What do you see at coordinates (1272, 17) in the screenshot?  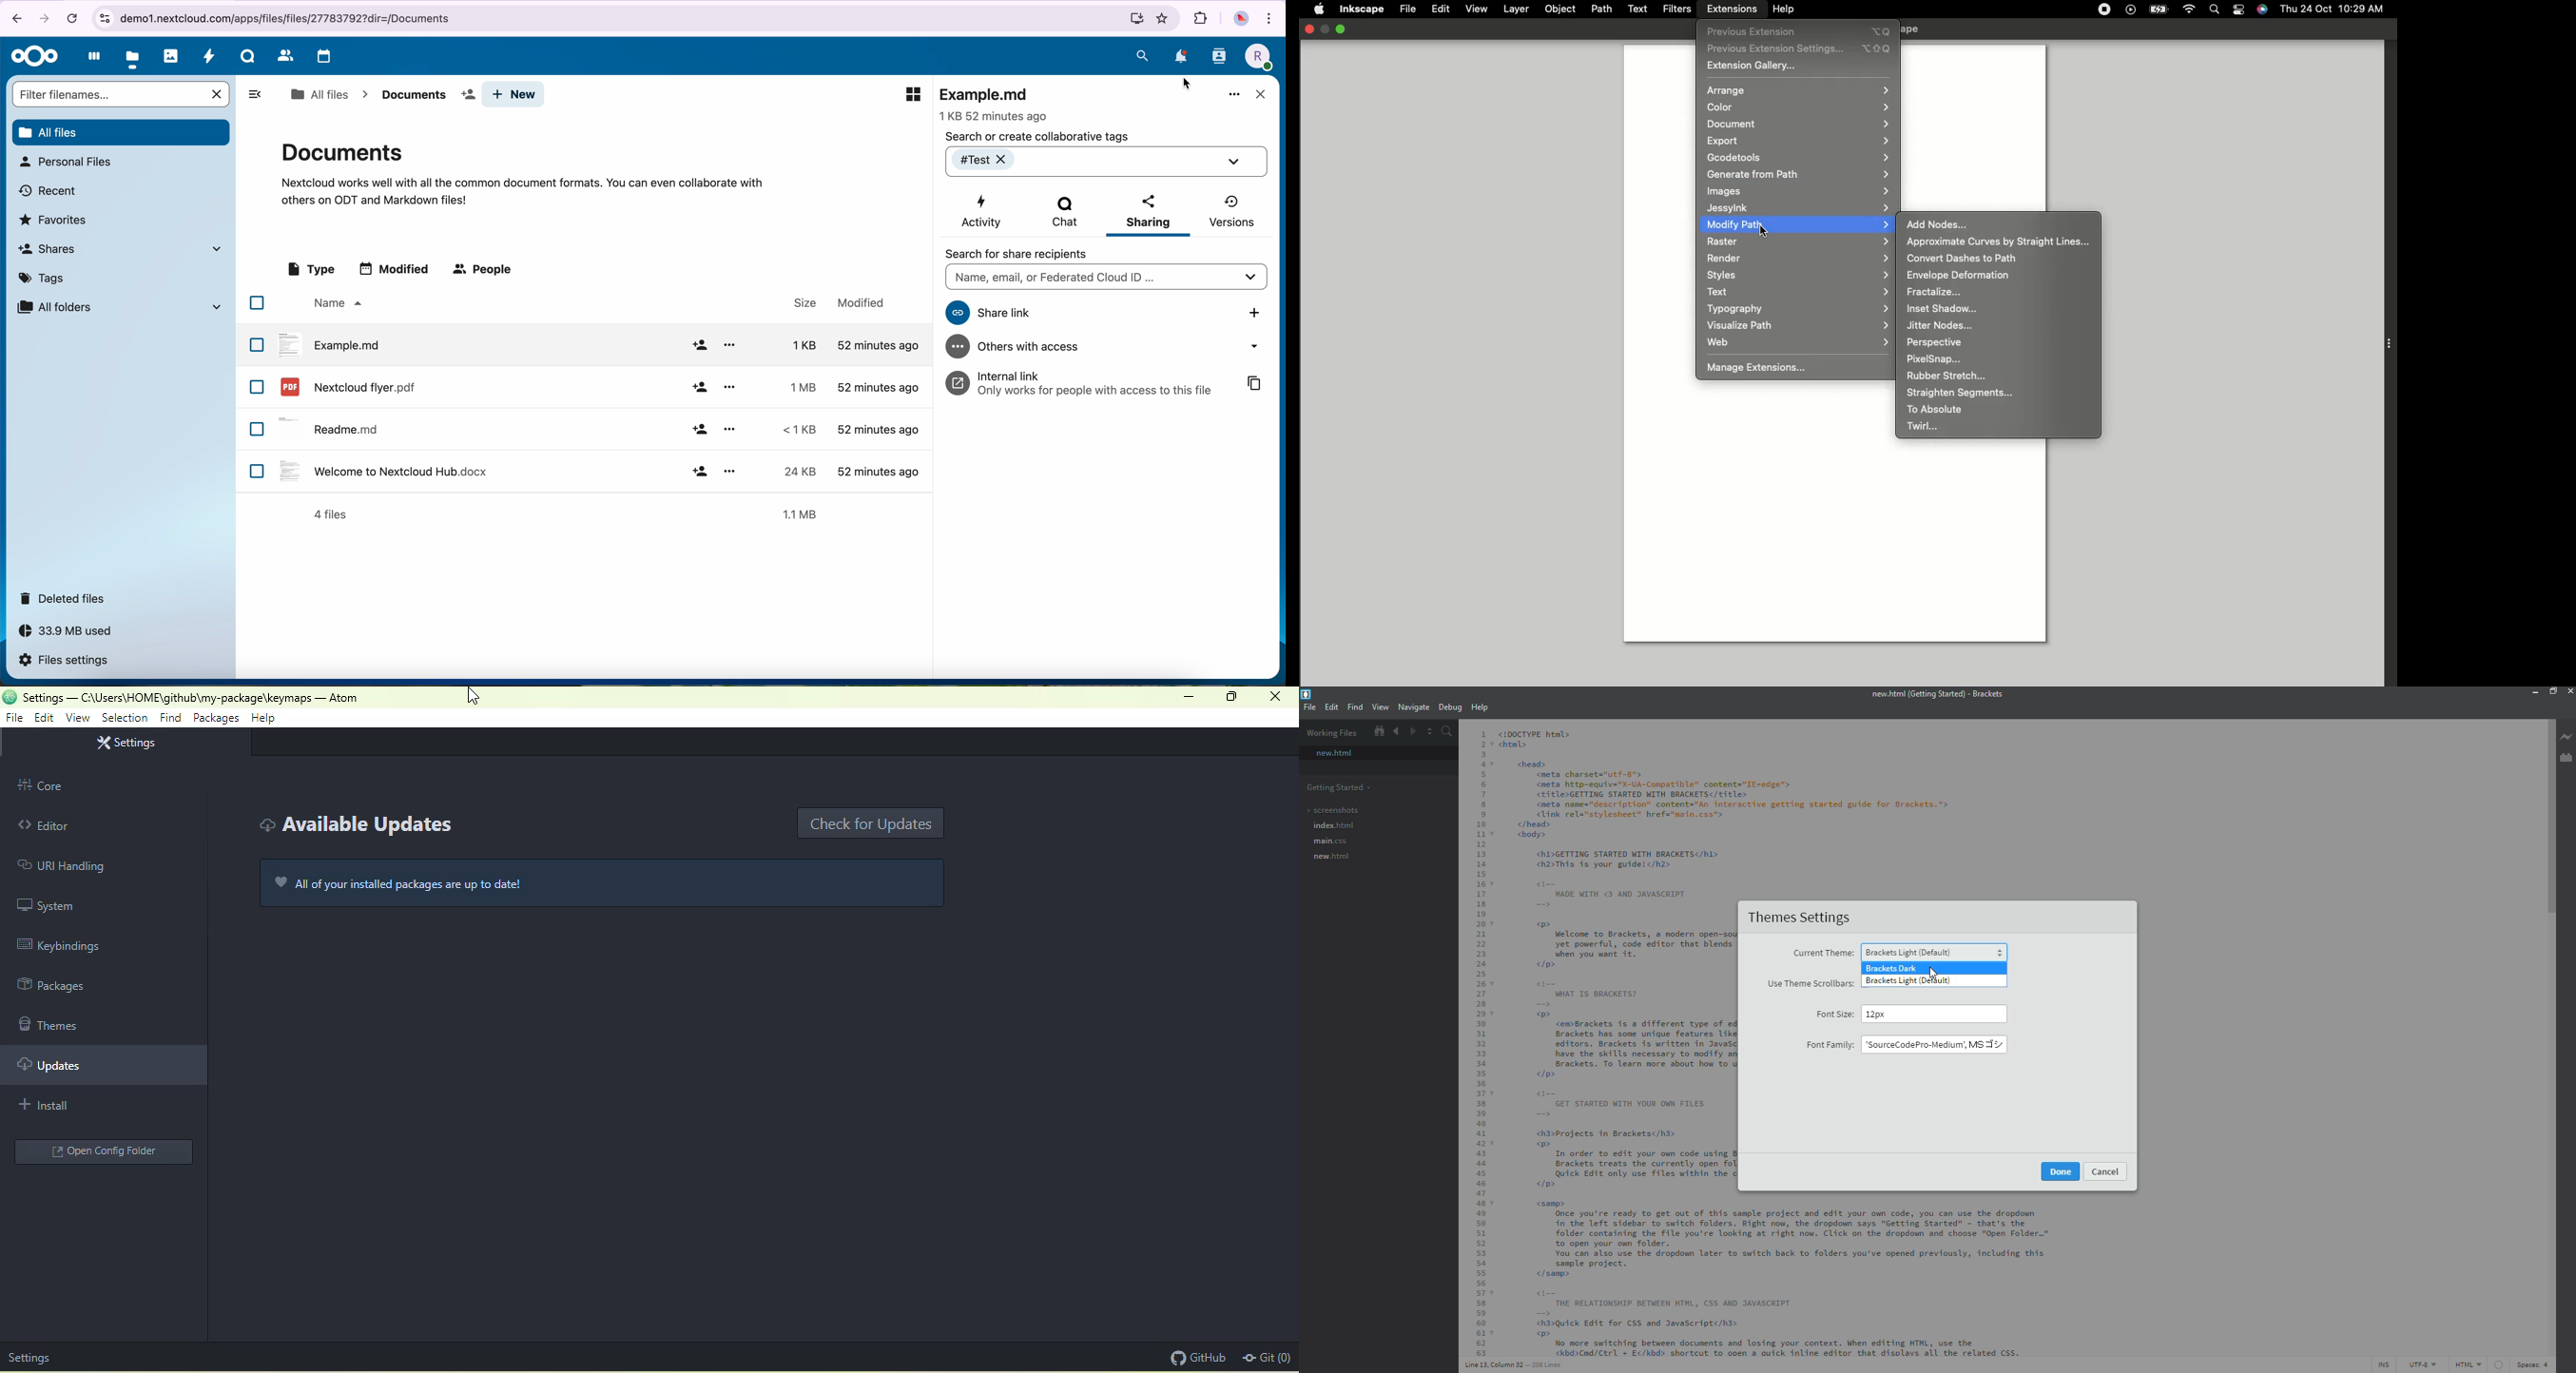 I see `customize and control Google Chrome` at bounding box center [1272, 17].